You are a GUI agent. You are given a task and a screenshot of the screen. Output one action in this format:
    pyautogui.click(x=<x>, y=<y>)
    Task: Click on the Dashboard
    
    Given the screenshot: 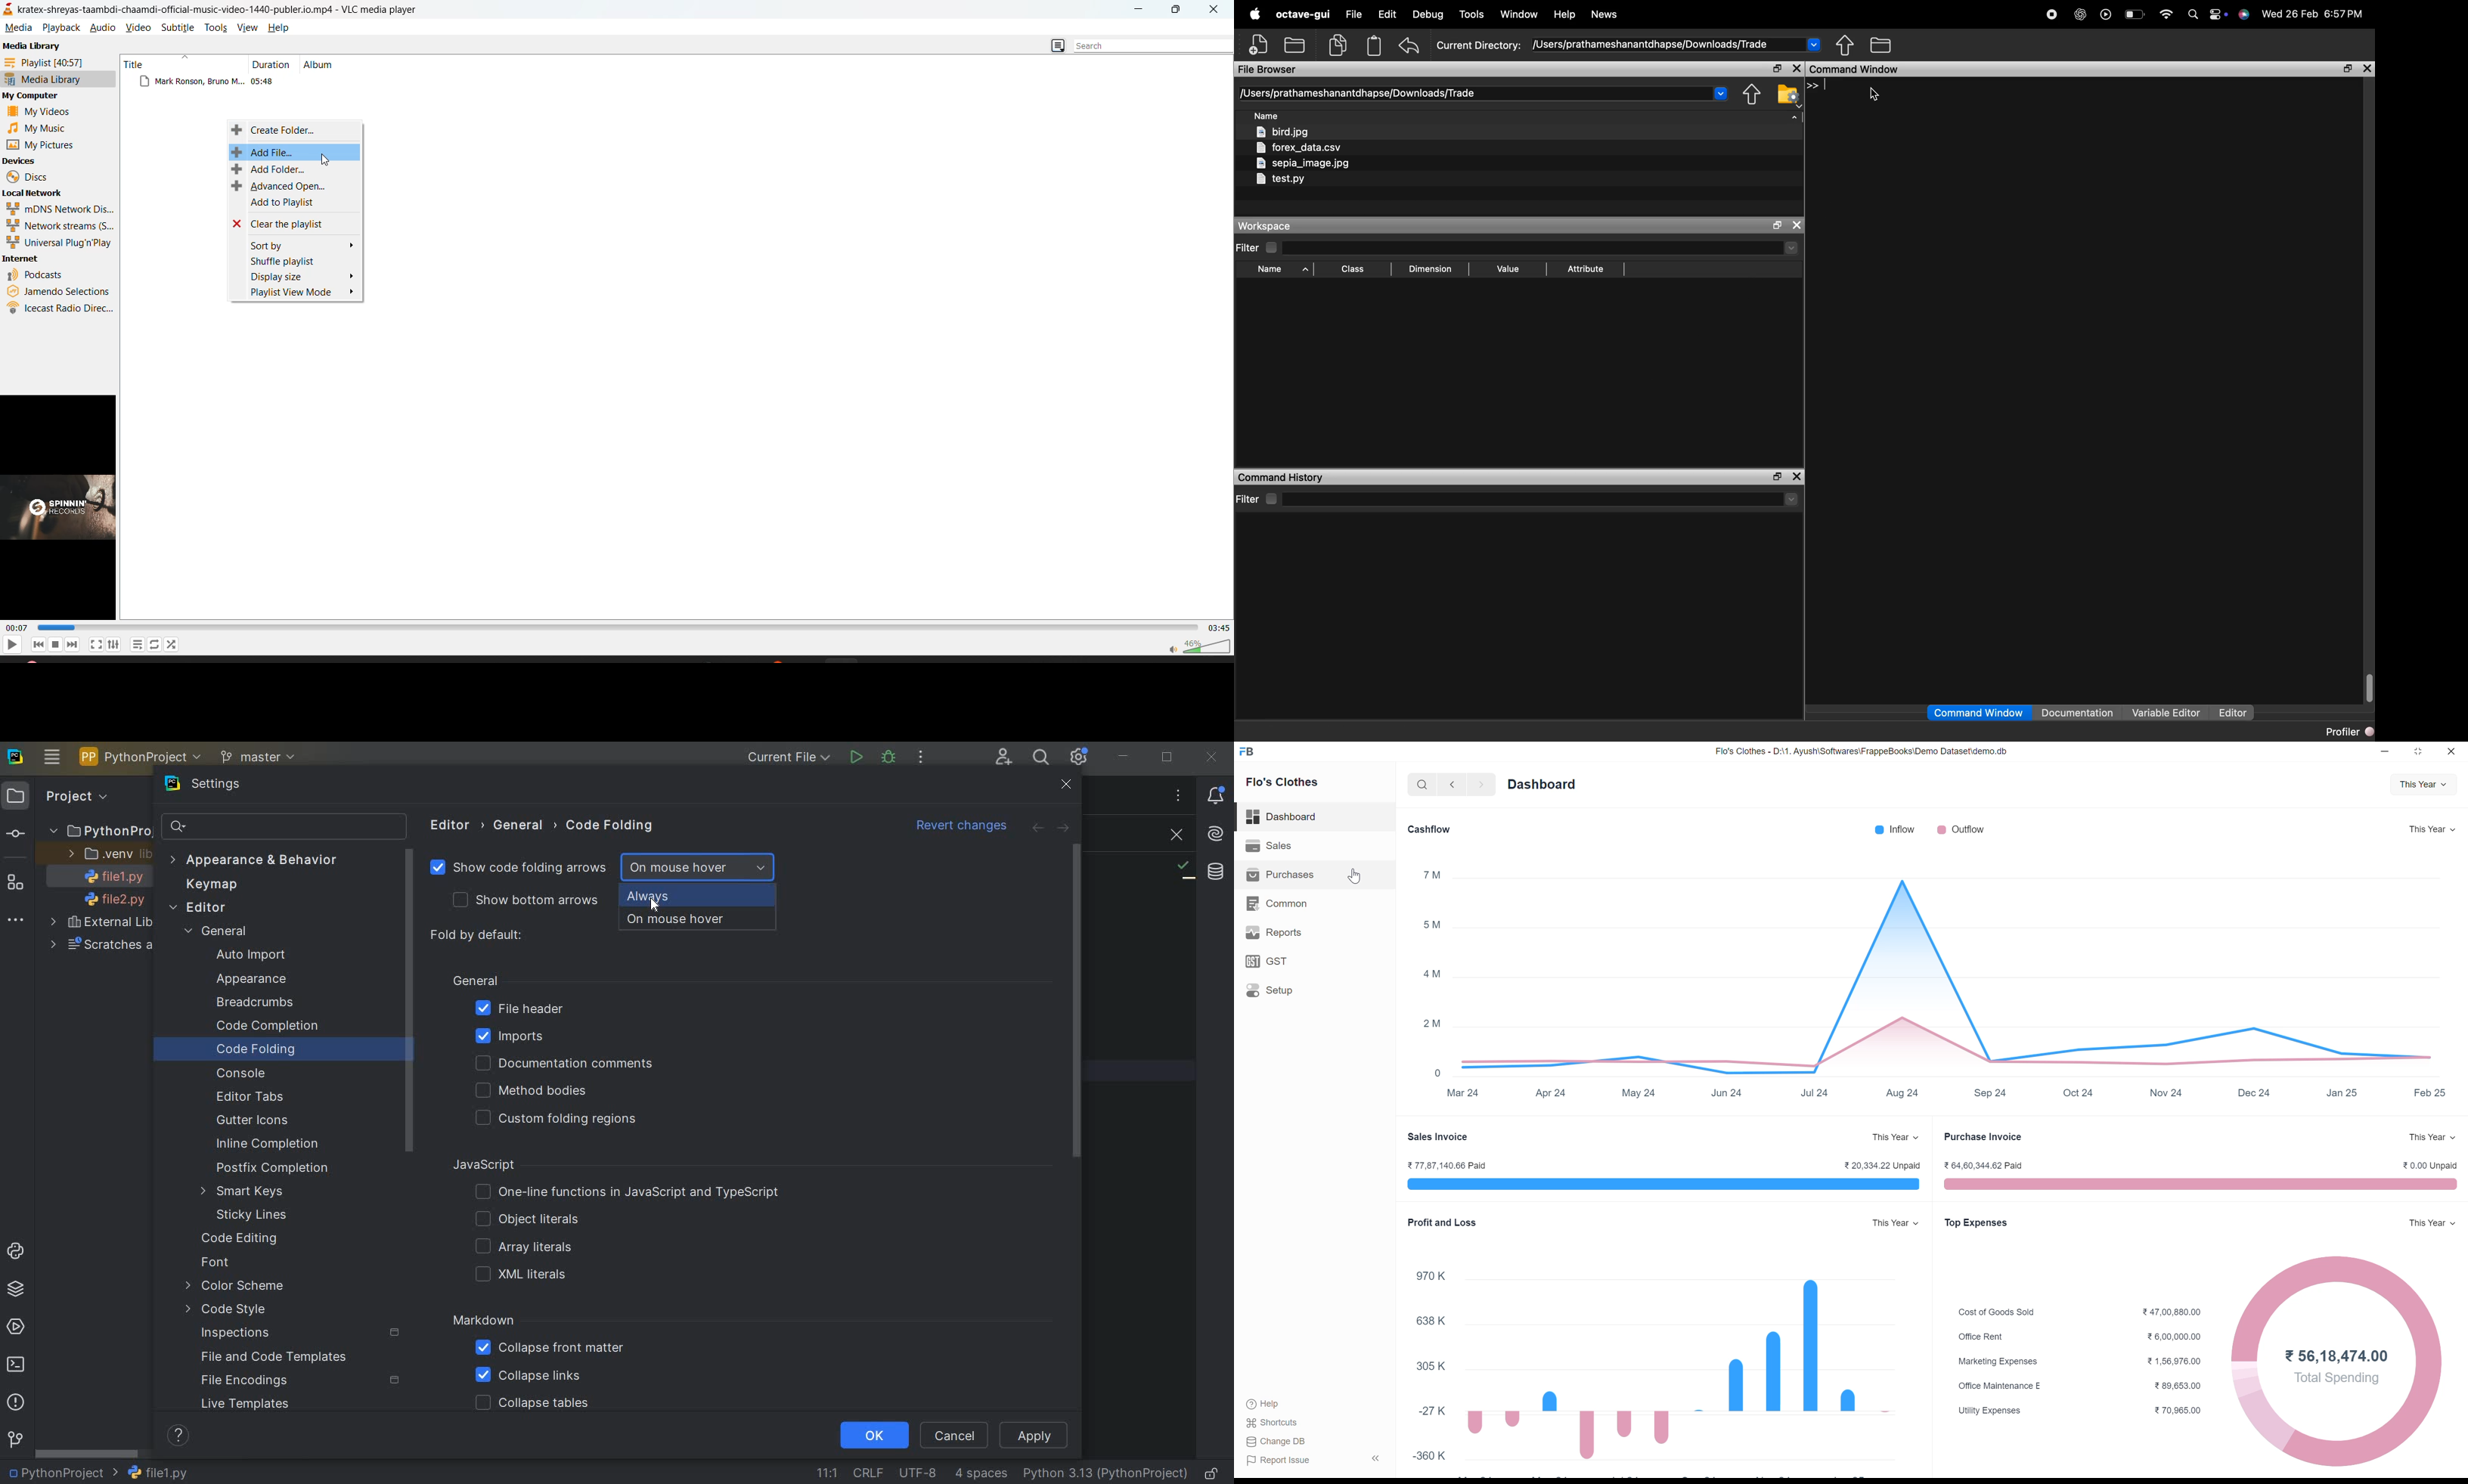 What is the action you would take?
    pyautogui.click(x=1285, y=817)
    